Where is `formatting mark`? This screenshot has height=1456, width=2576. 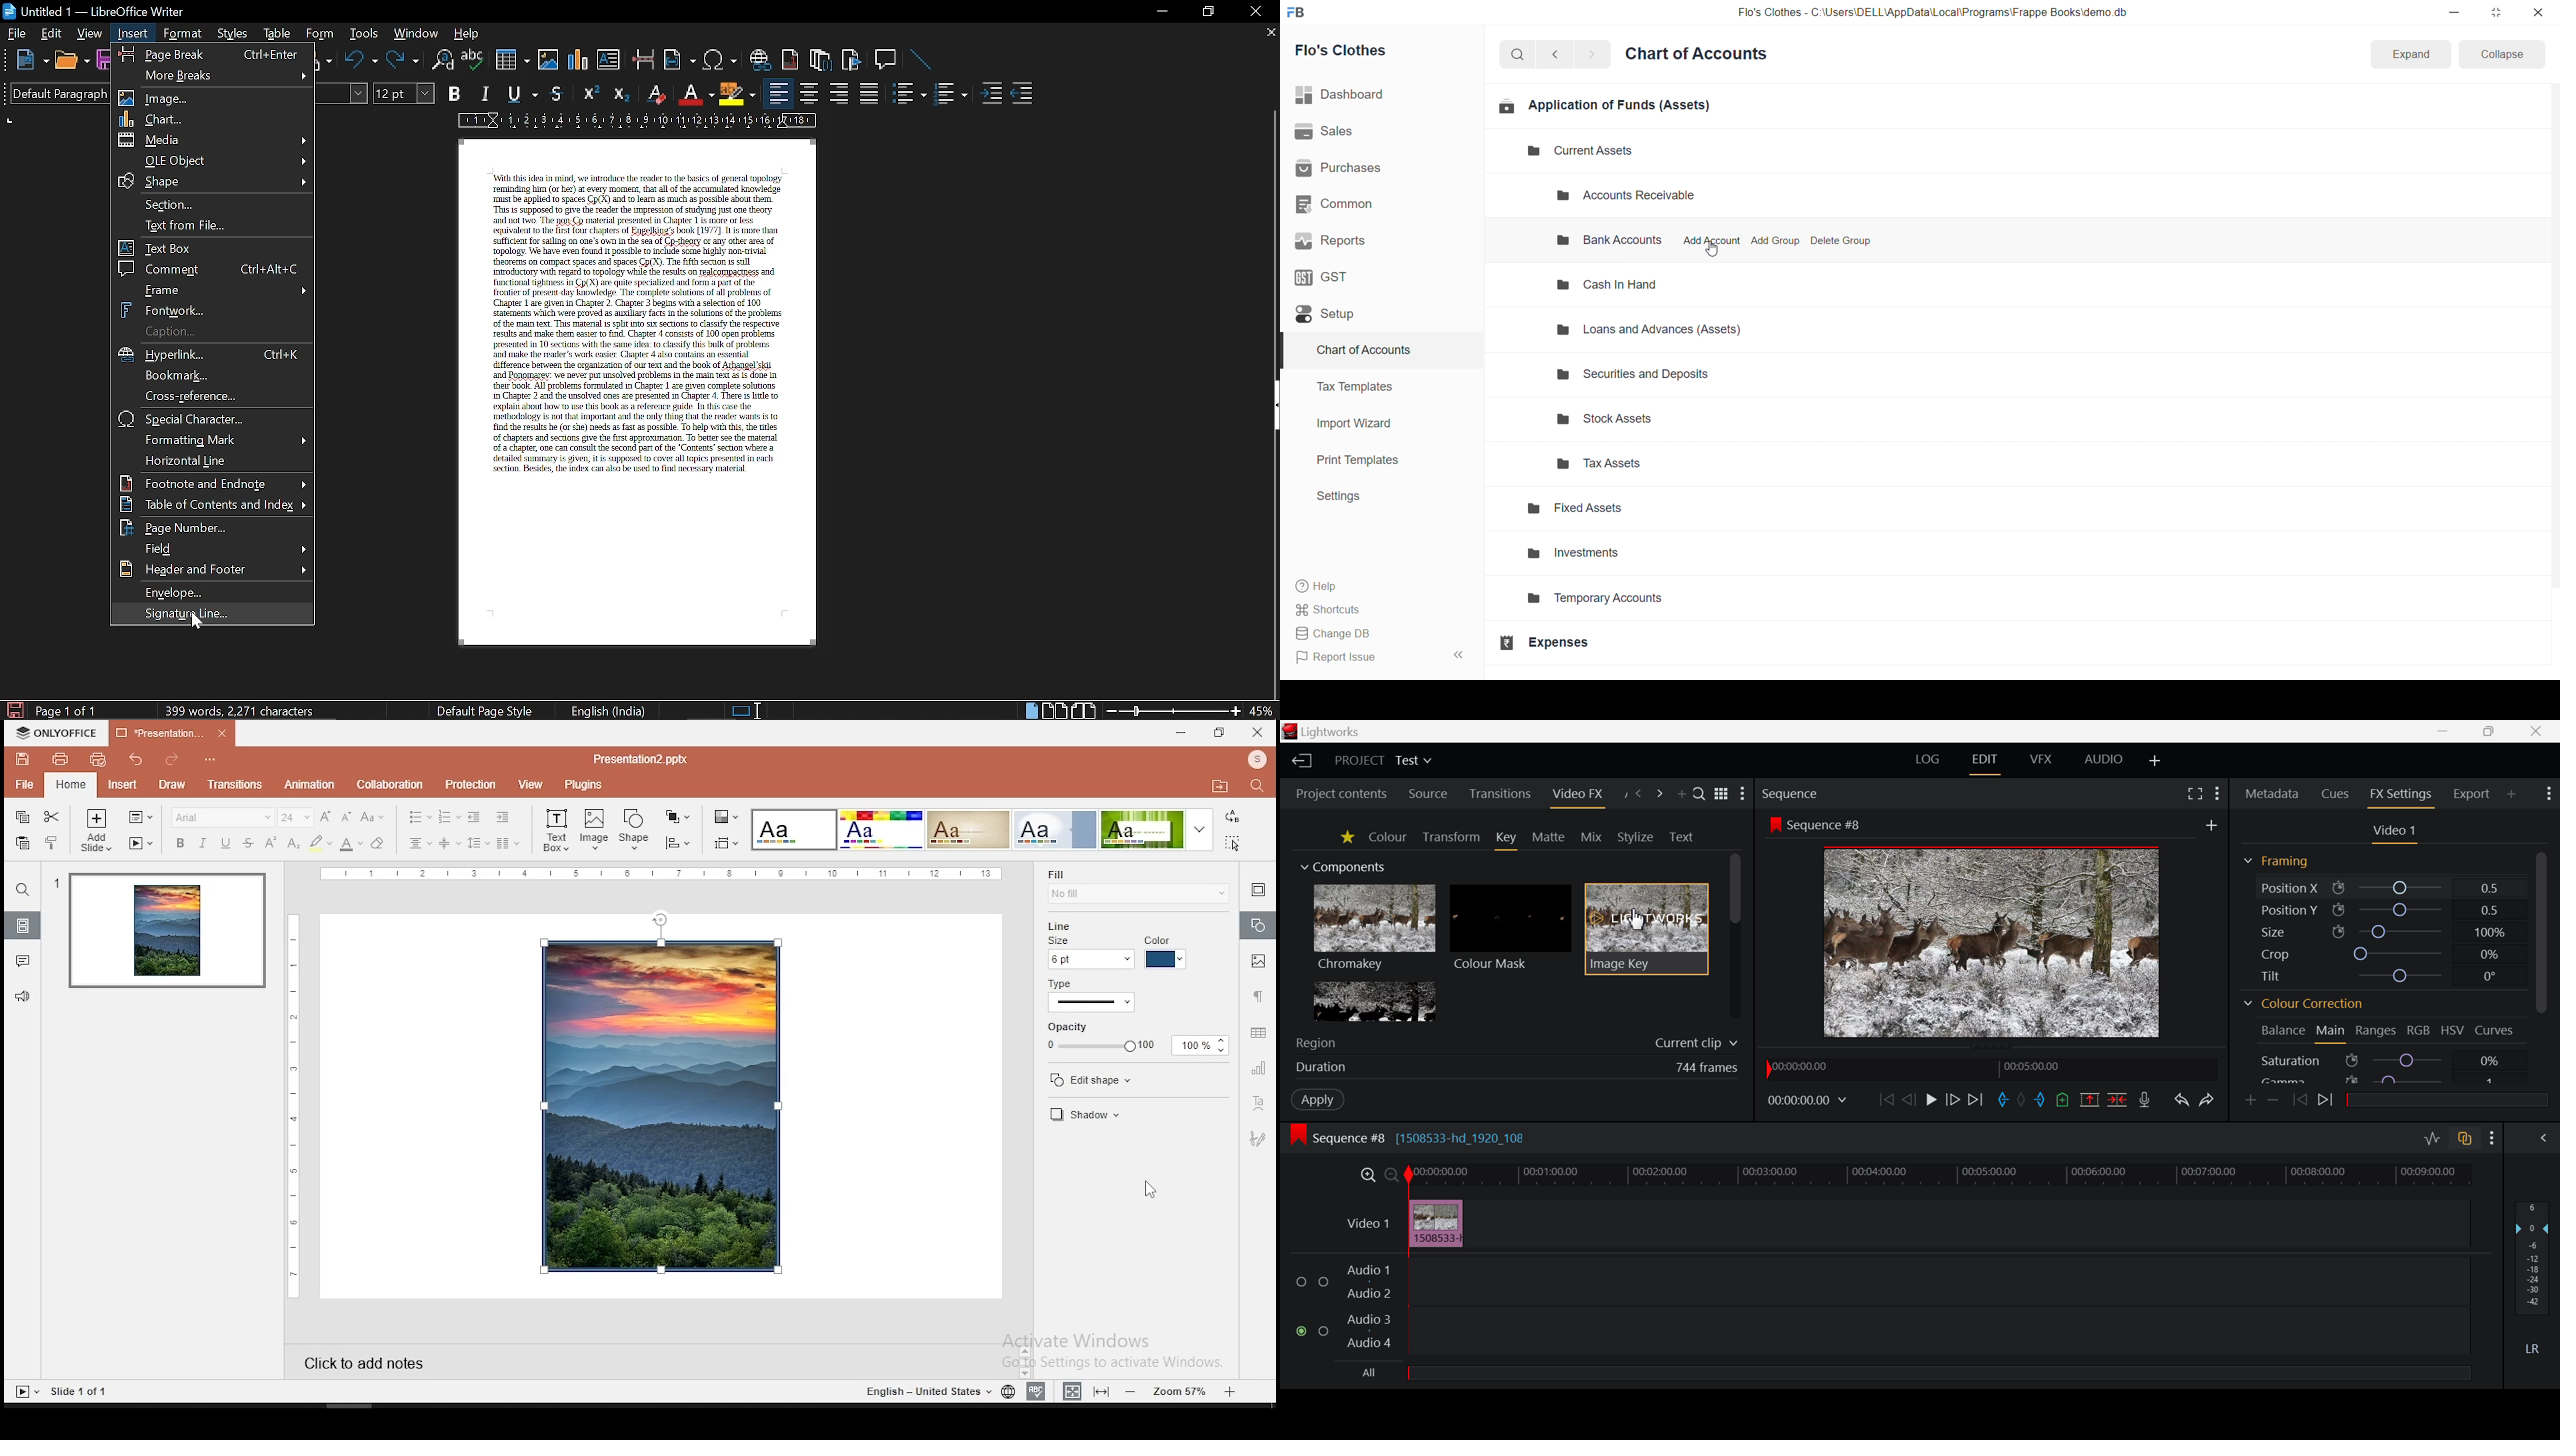 formatting mark is located at coordinates (214, 441).